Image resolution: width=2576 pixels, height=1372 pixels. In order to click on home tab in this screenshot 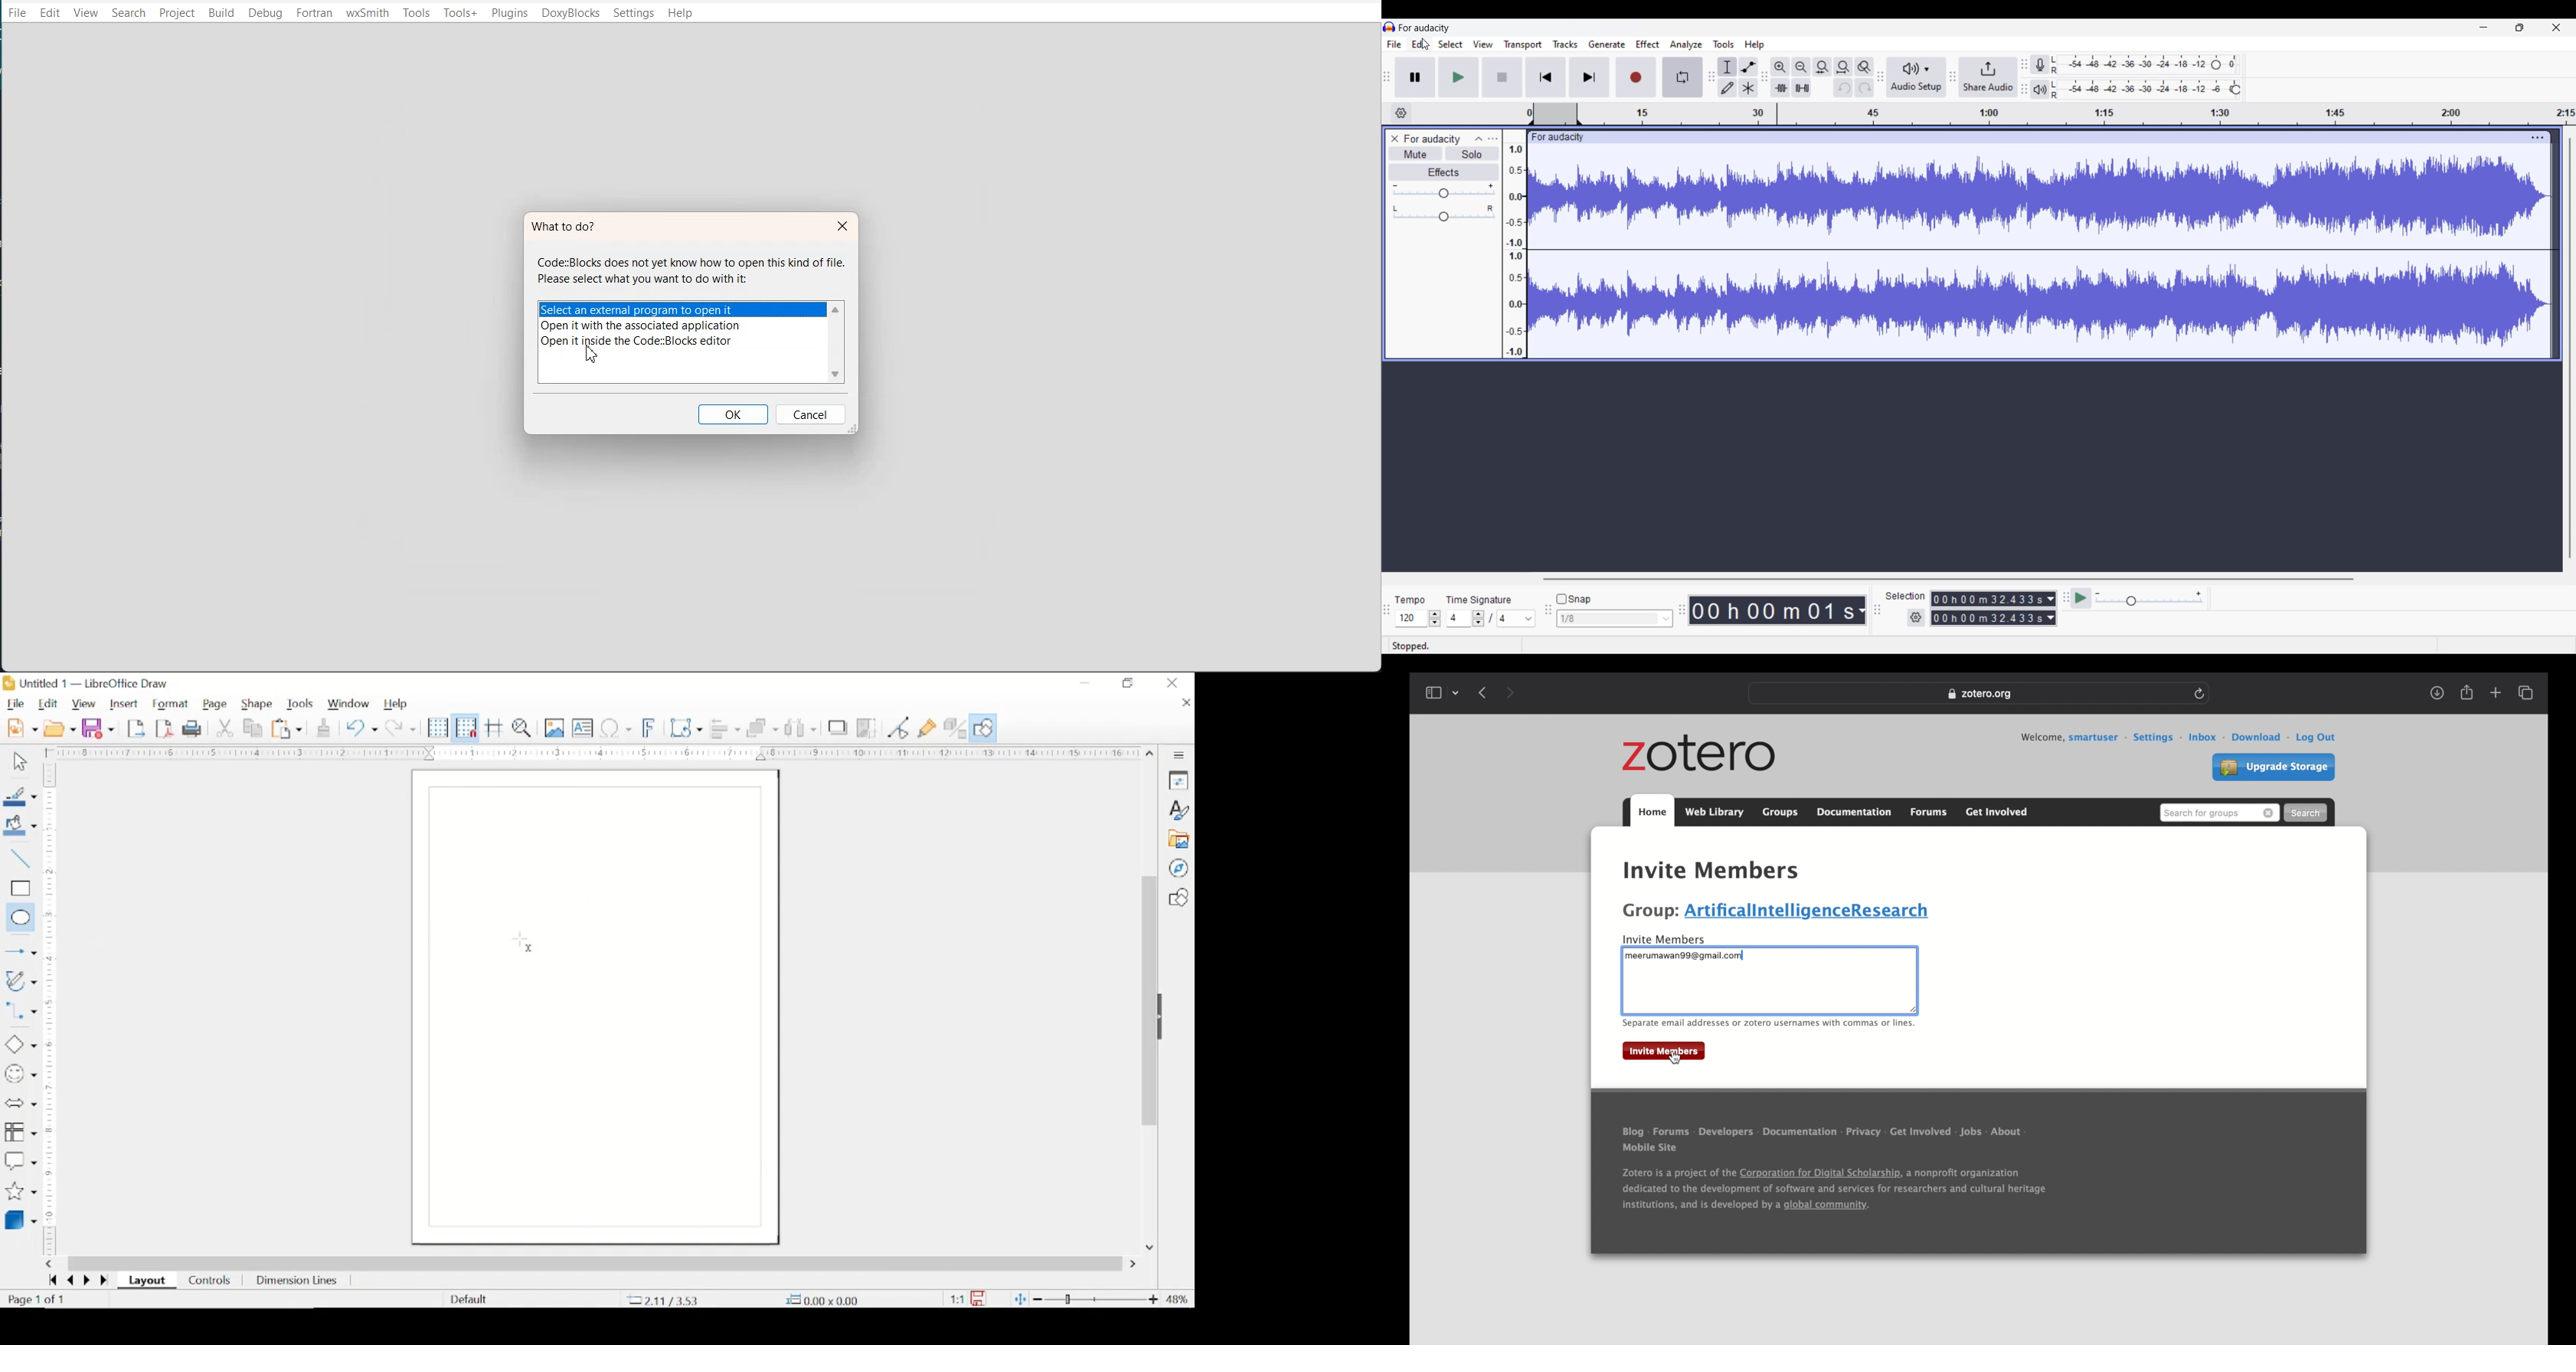, I will do `click(1652, 811)`.